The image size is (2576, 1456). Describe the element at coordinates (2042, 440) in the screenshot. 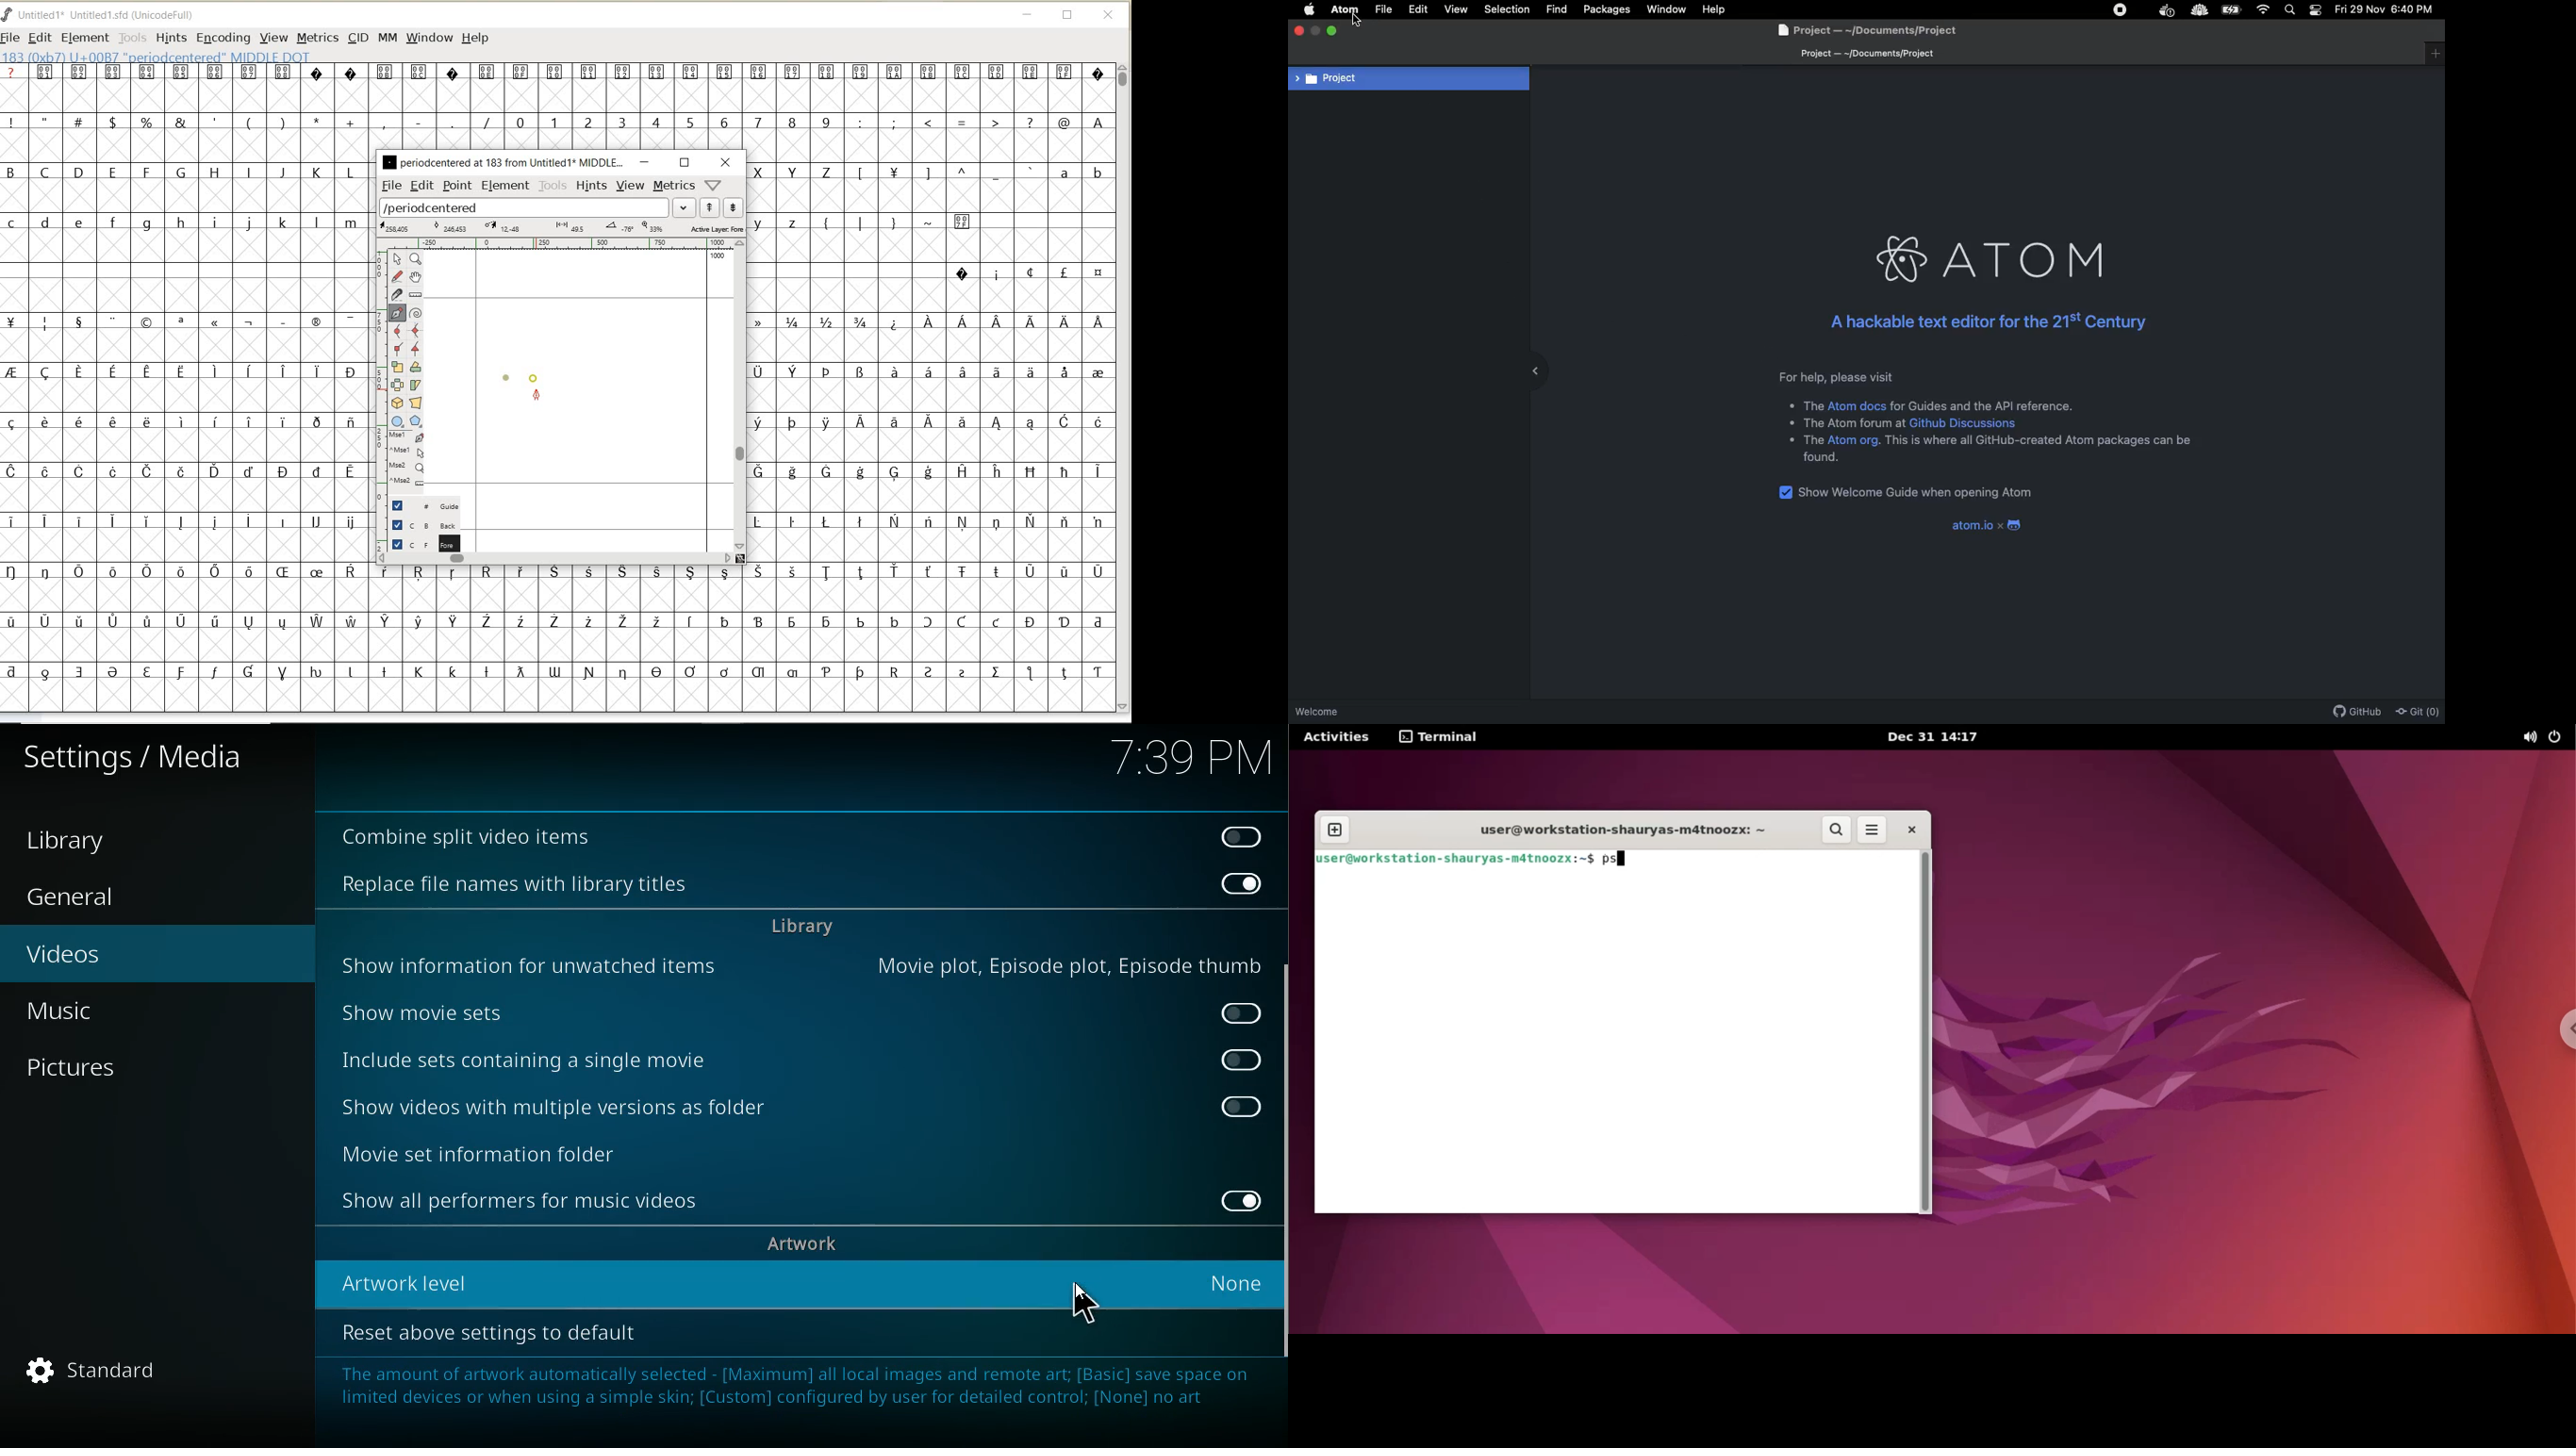

I see `description` at that location.